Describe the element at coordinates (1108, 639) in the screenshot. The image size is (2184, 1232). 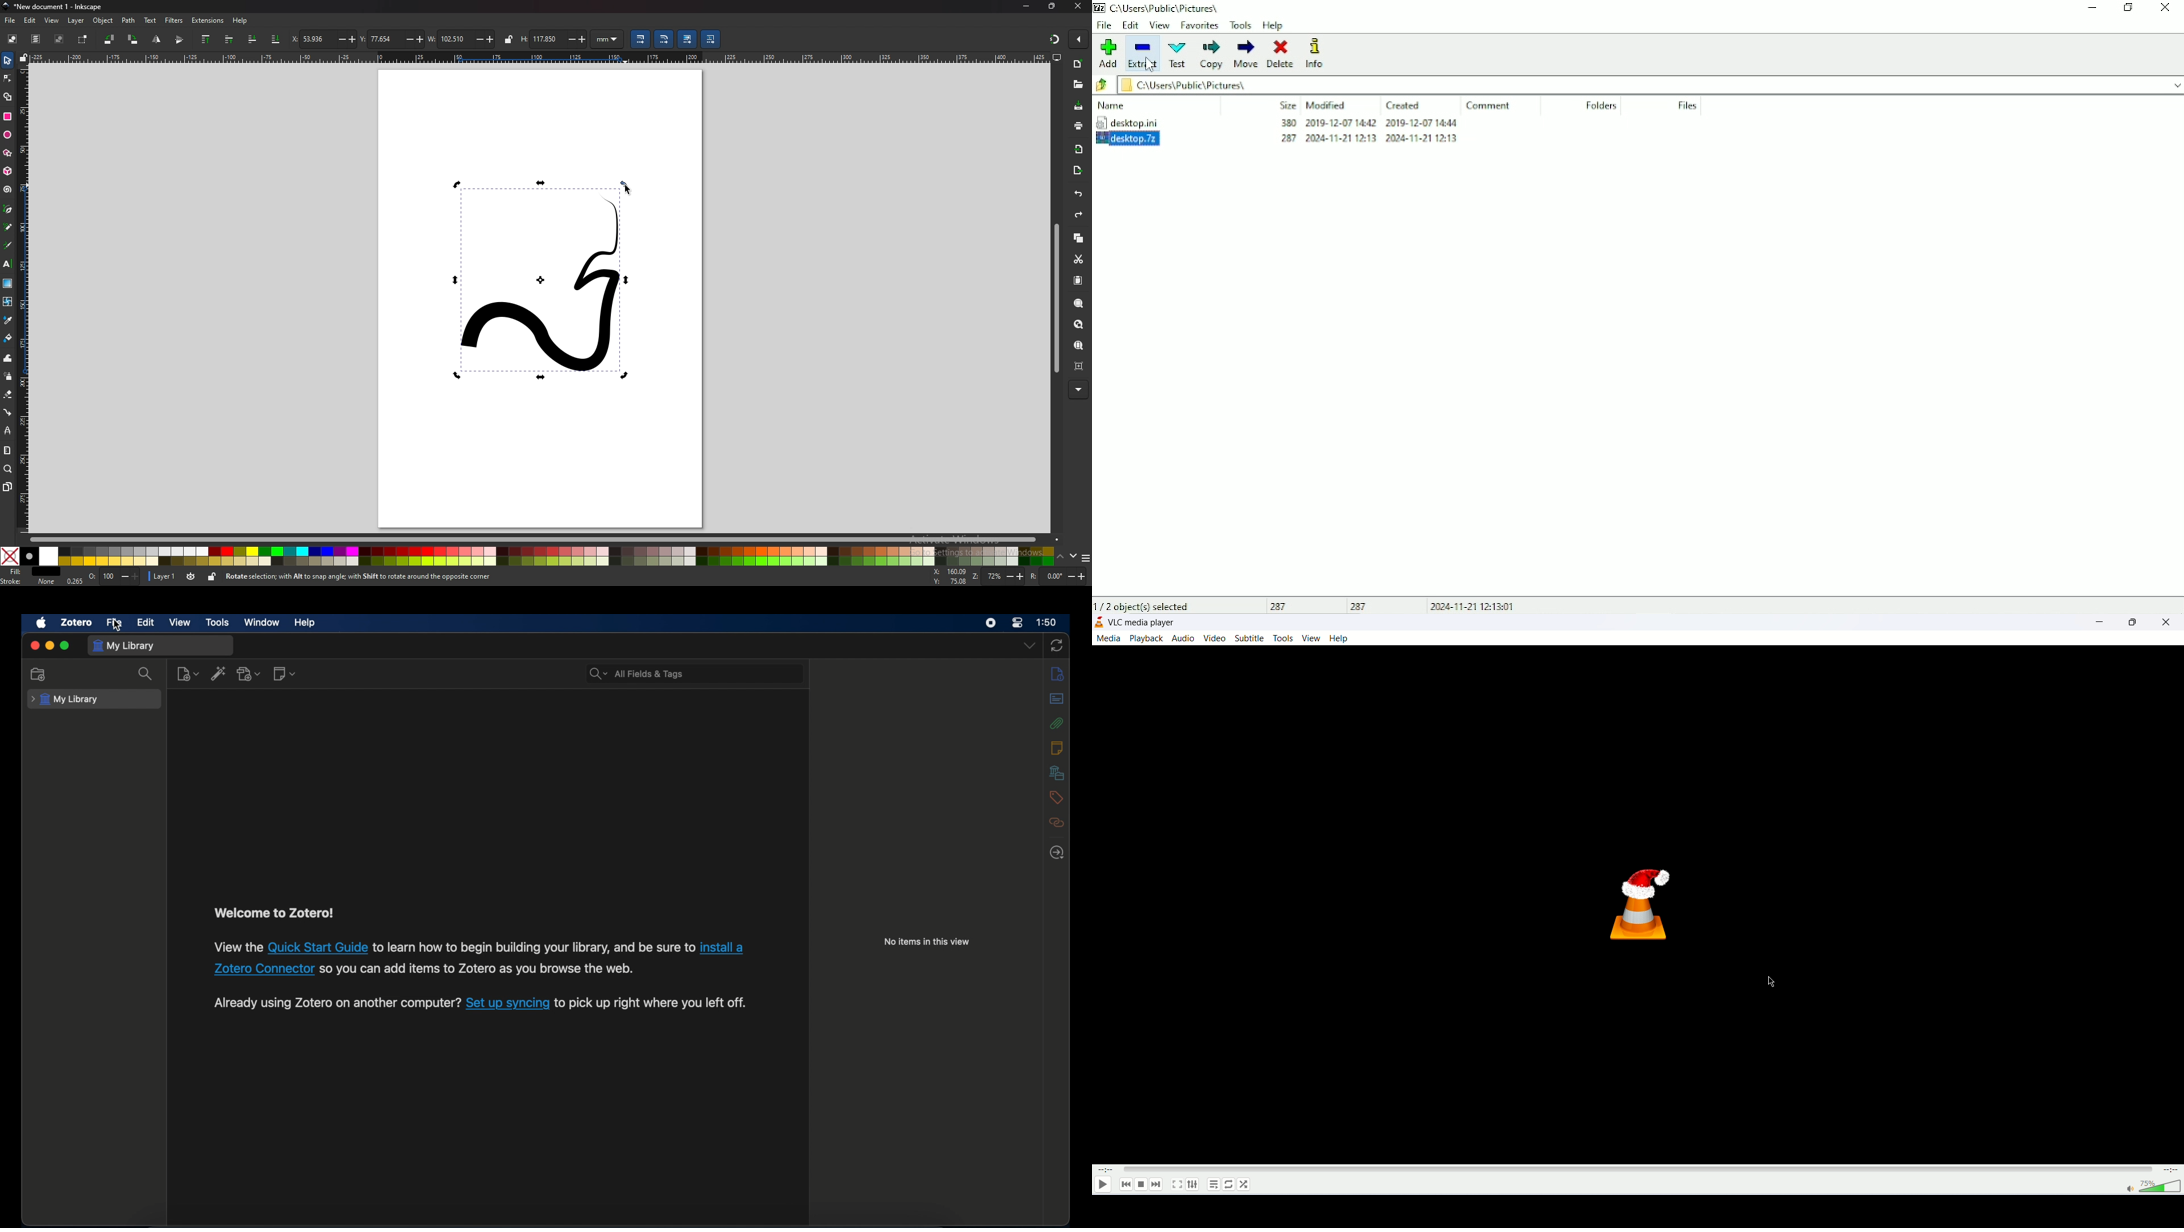
I see `media` at that location.